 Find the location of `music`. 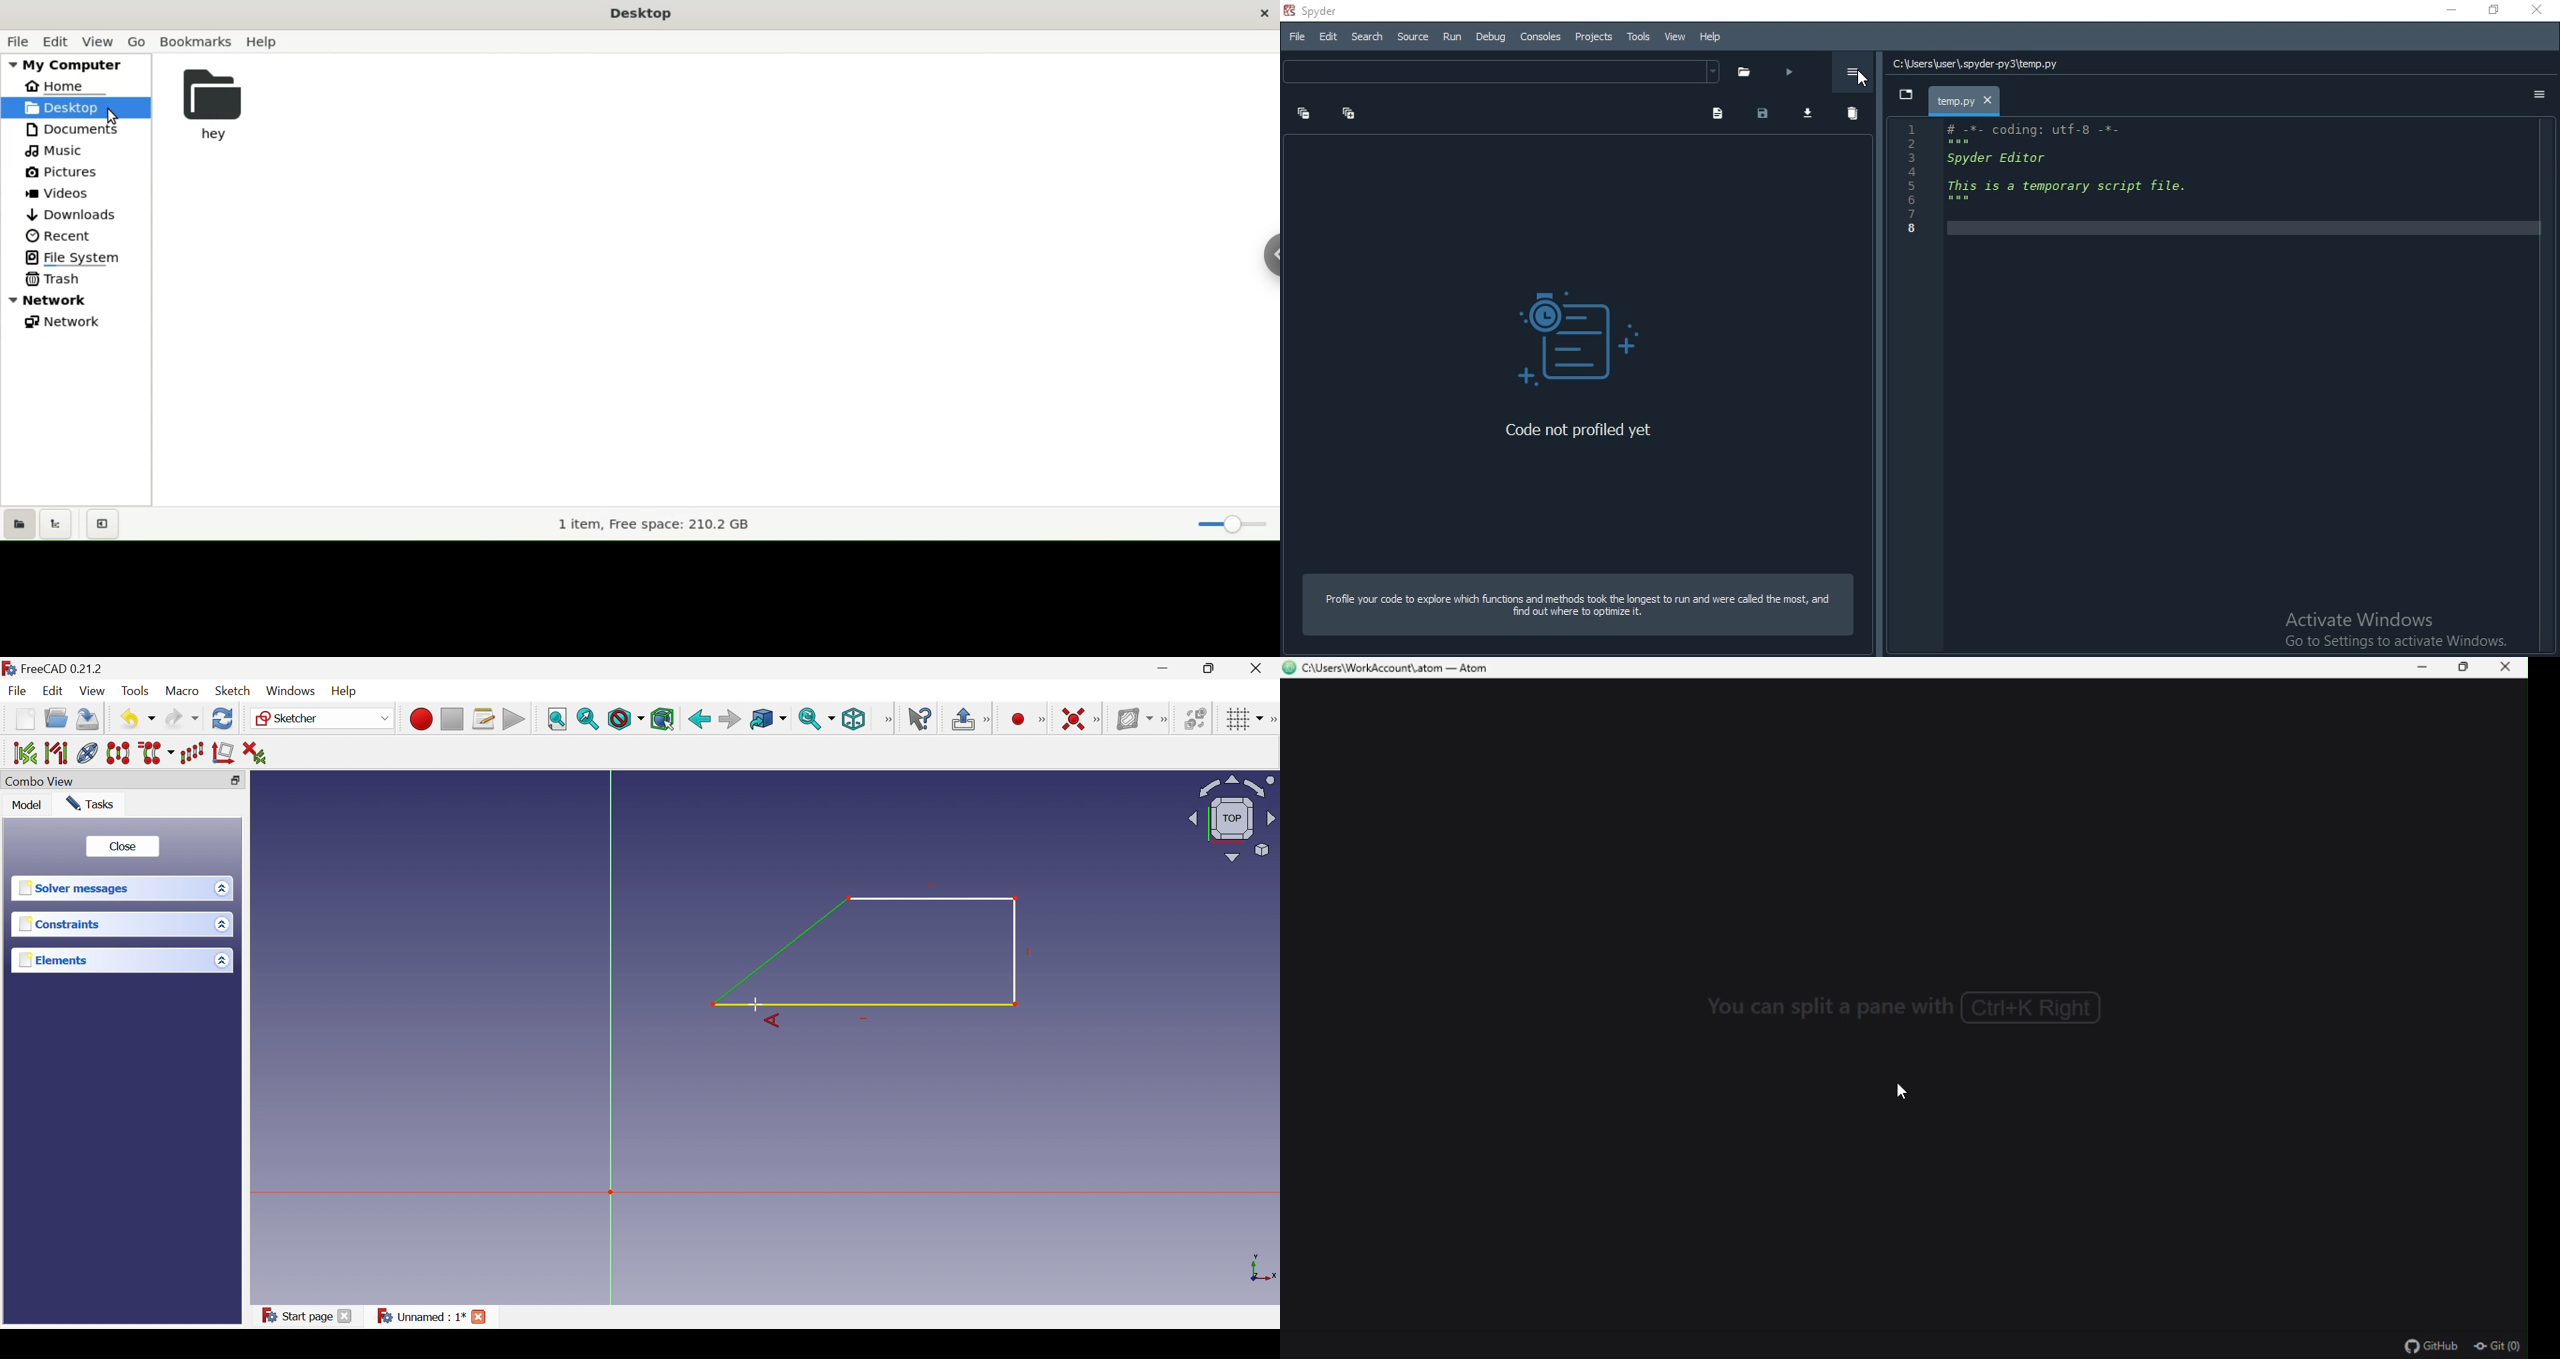

music is located at coordinates (62, 151).